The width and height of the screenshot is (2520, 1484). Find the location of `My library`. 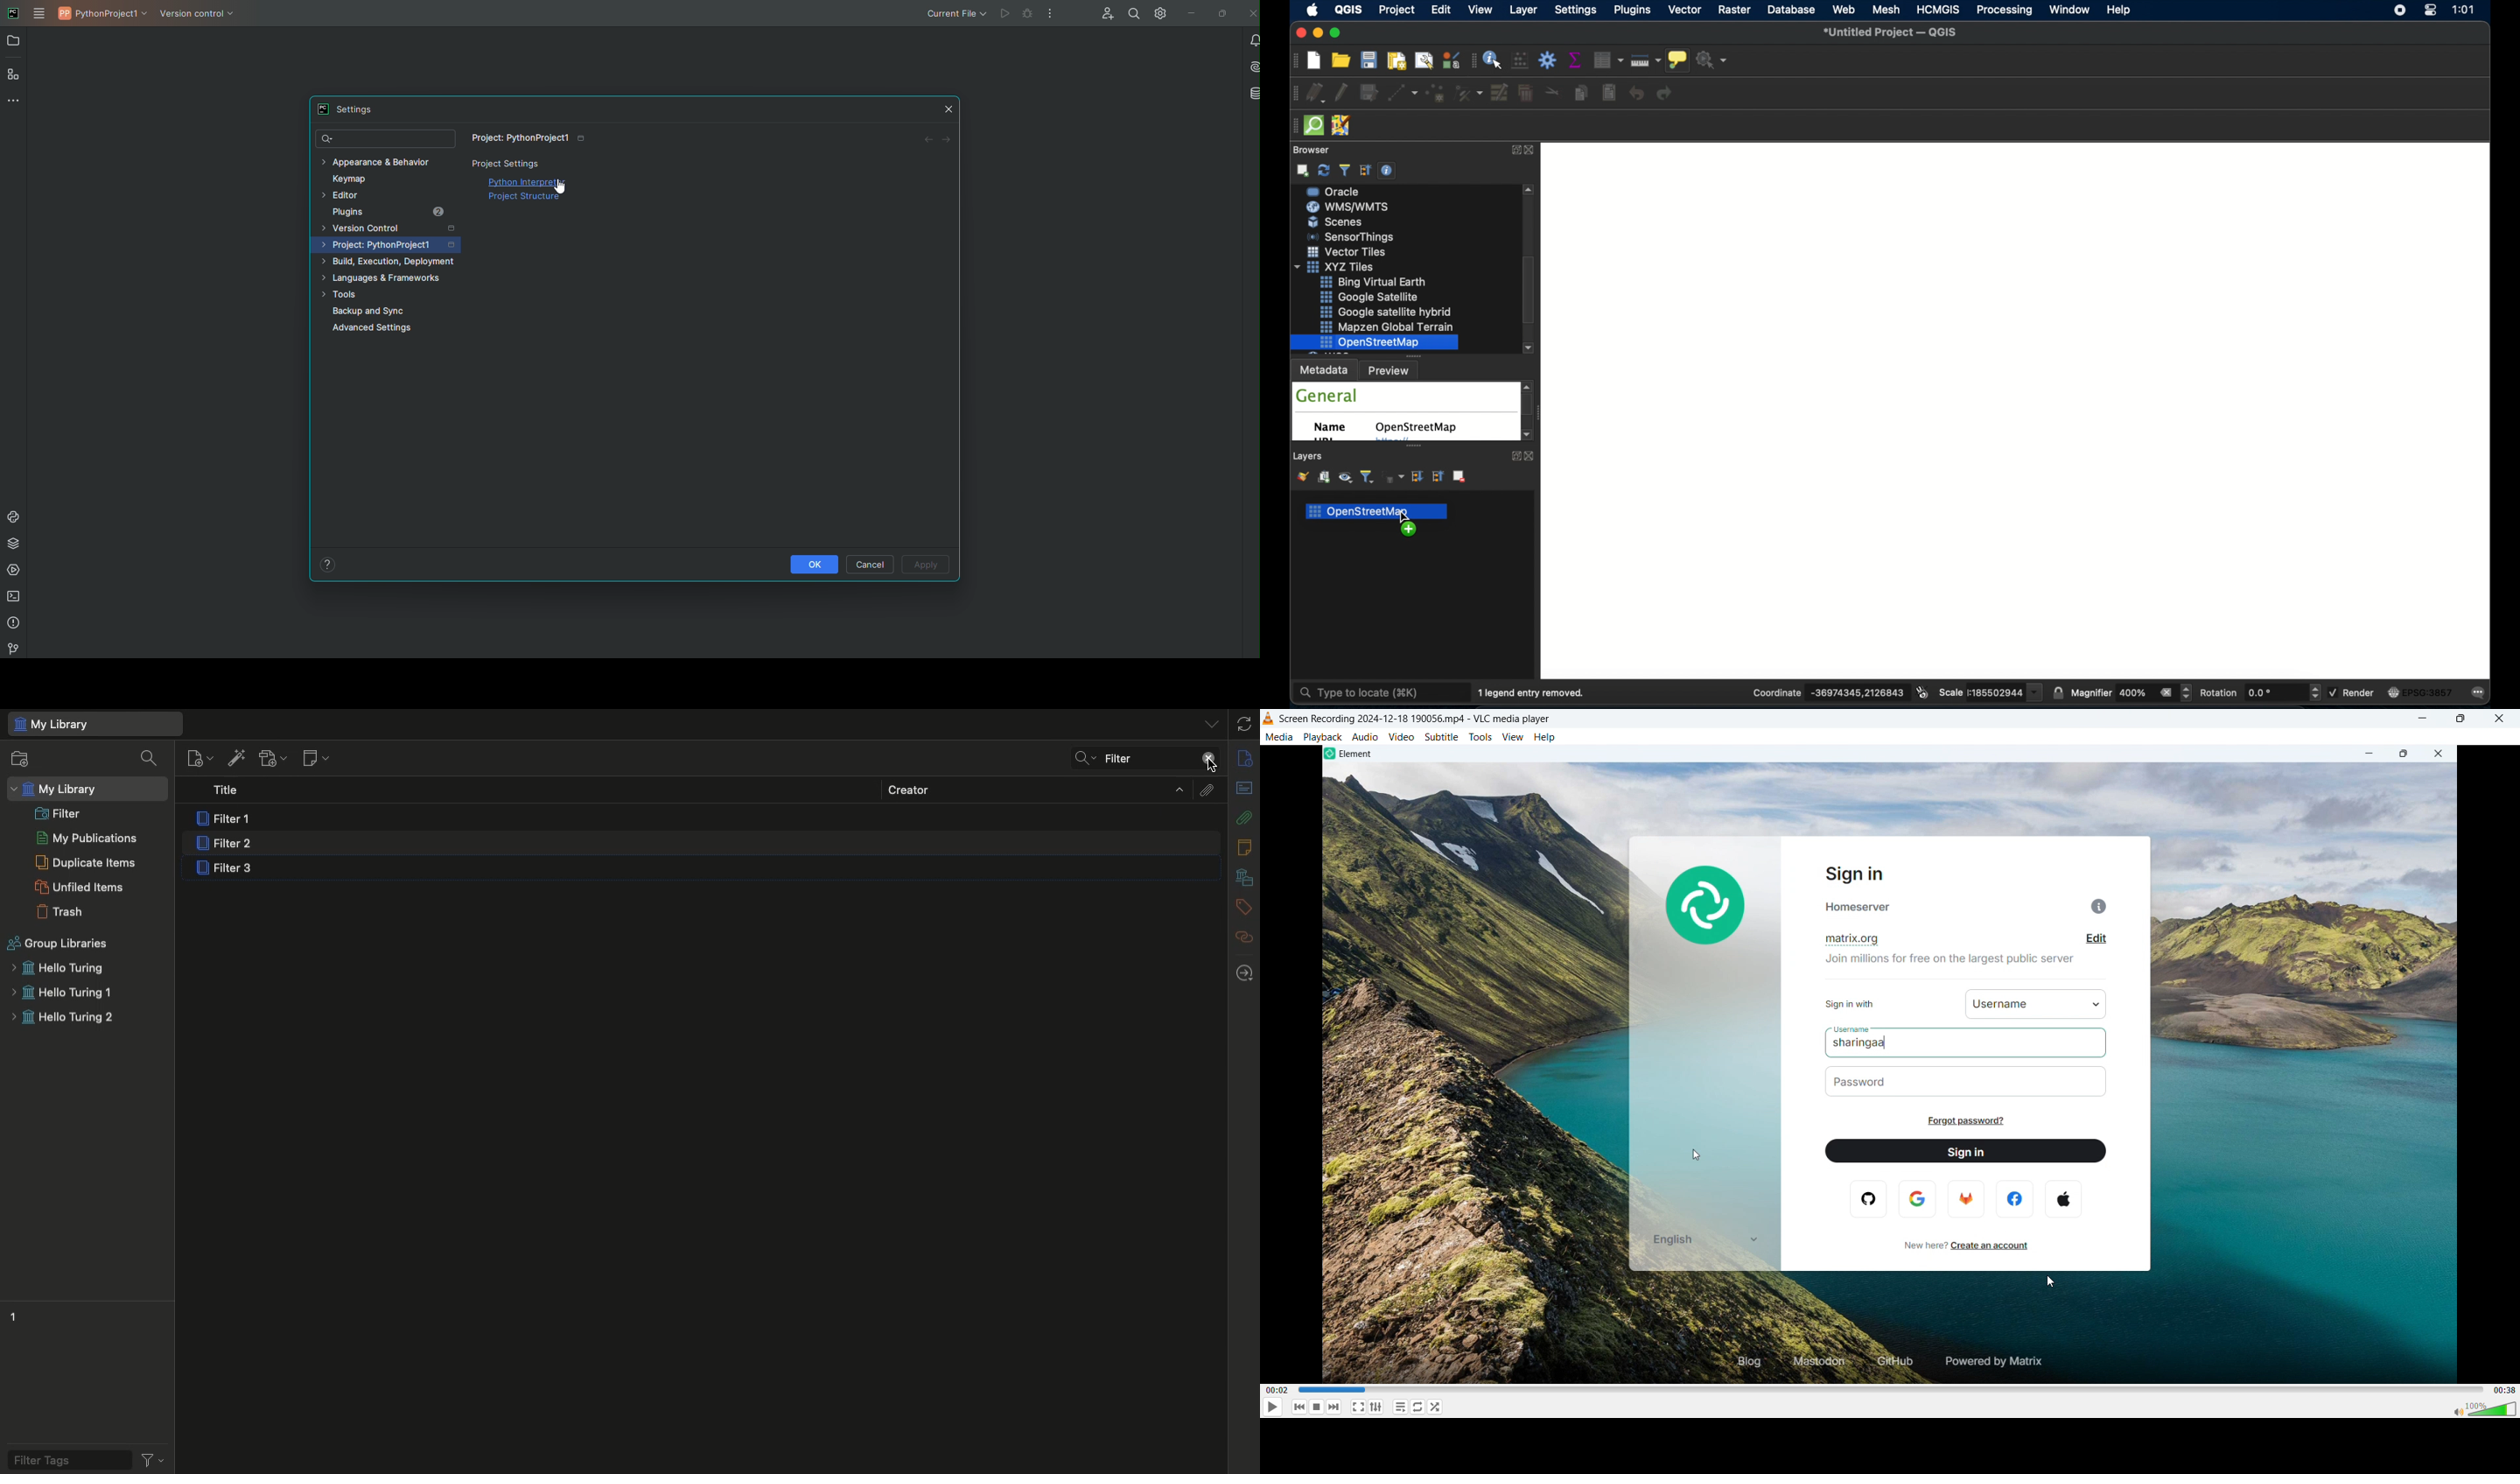

My library is located at coordinates (57, 790).